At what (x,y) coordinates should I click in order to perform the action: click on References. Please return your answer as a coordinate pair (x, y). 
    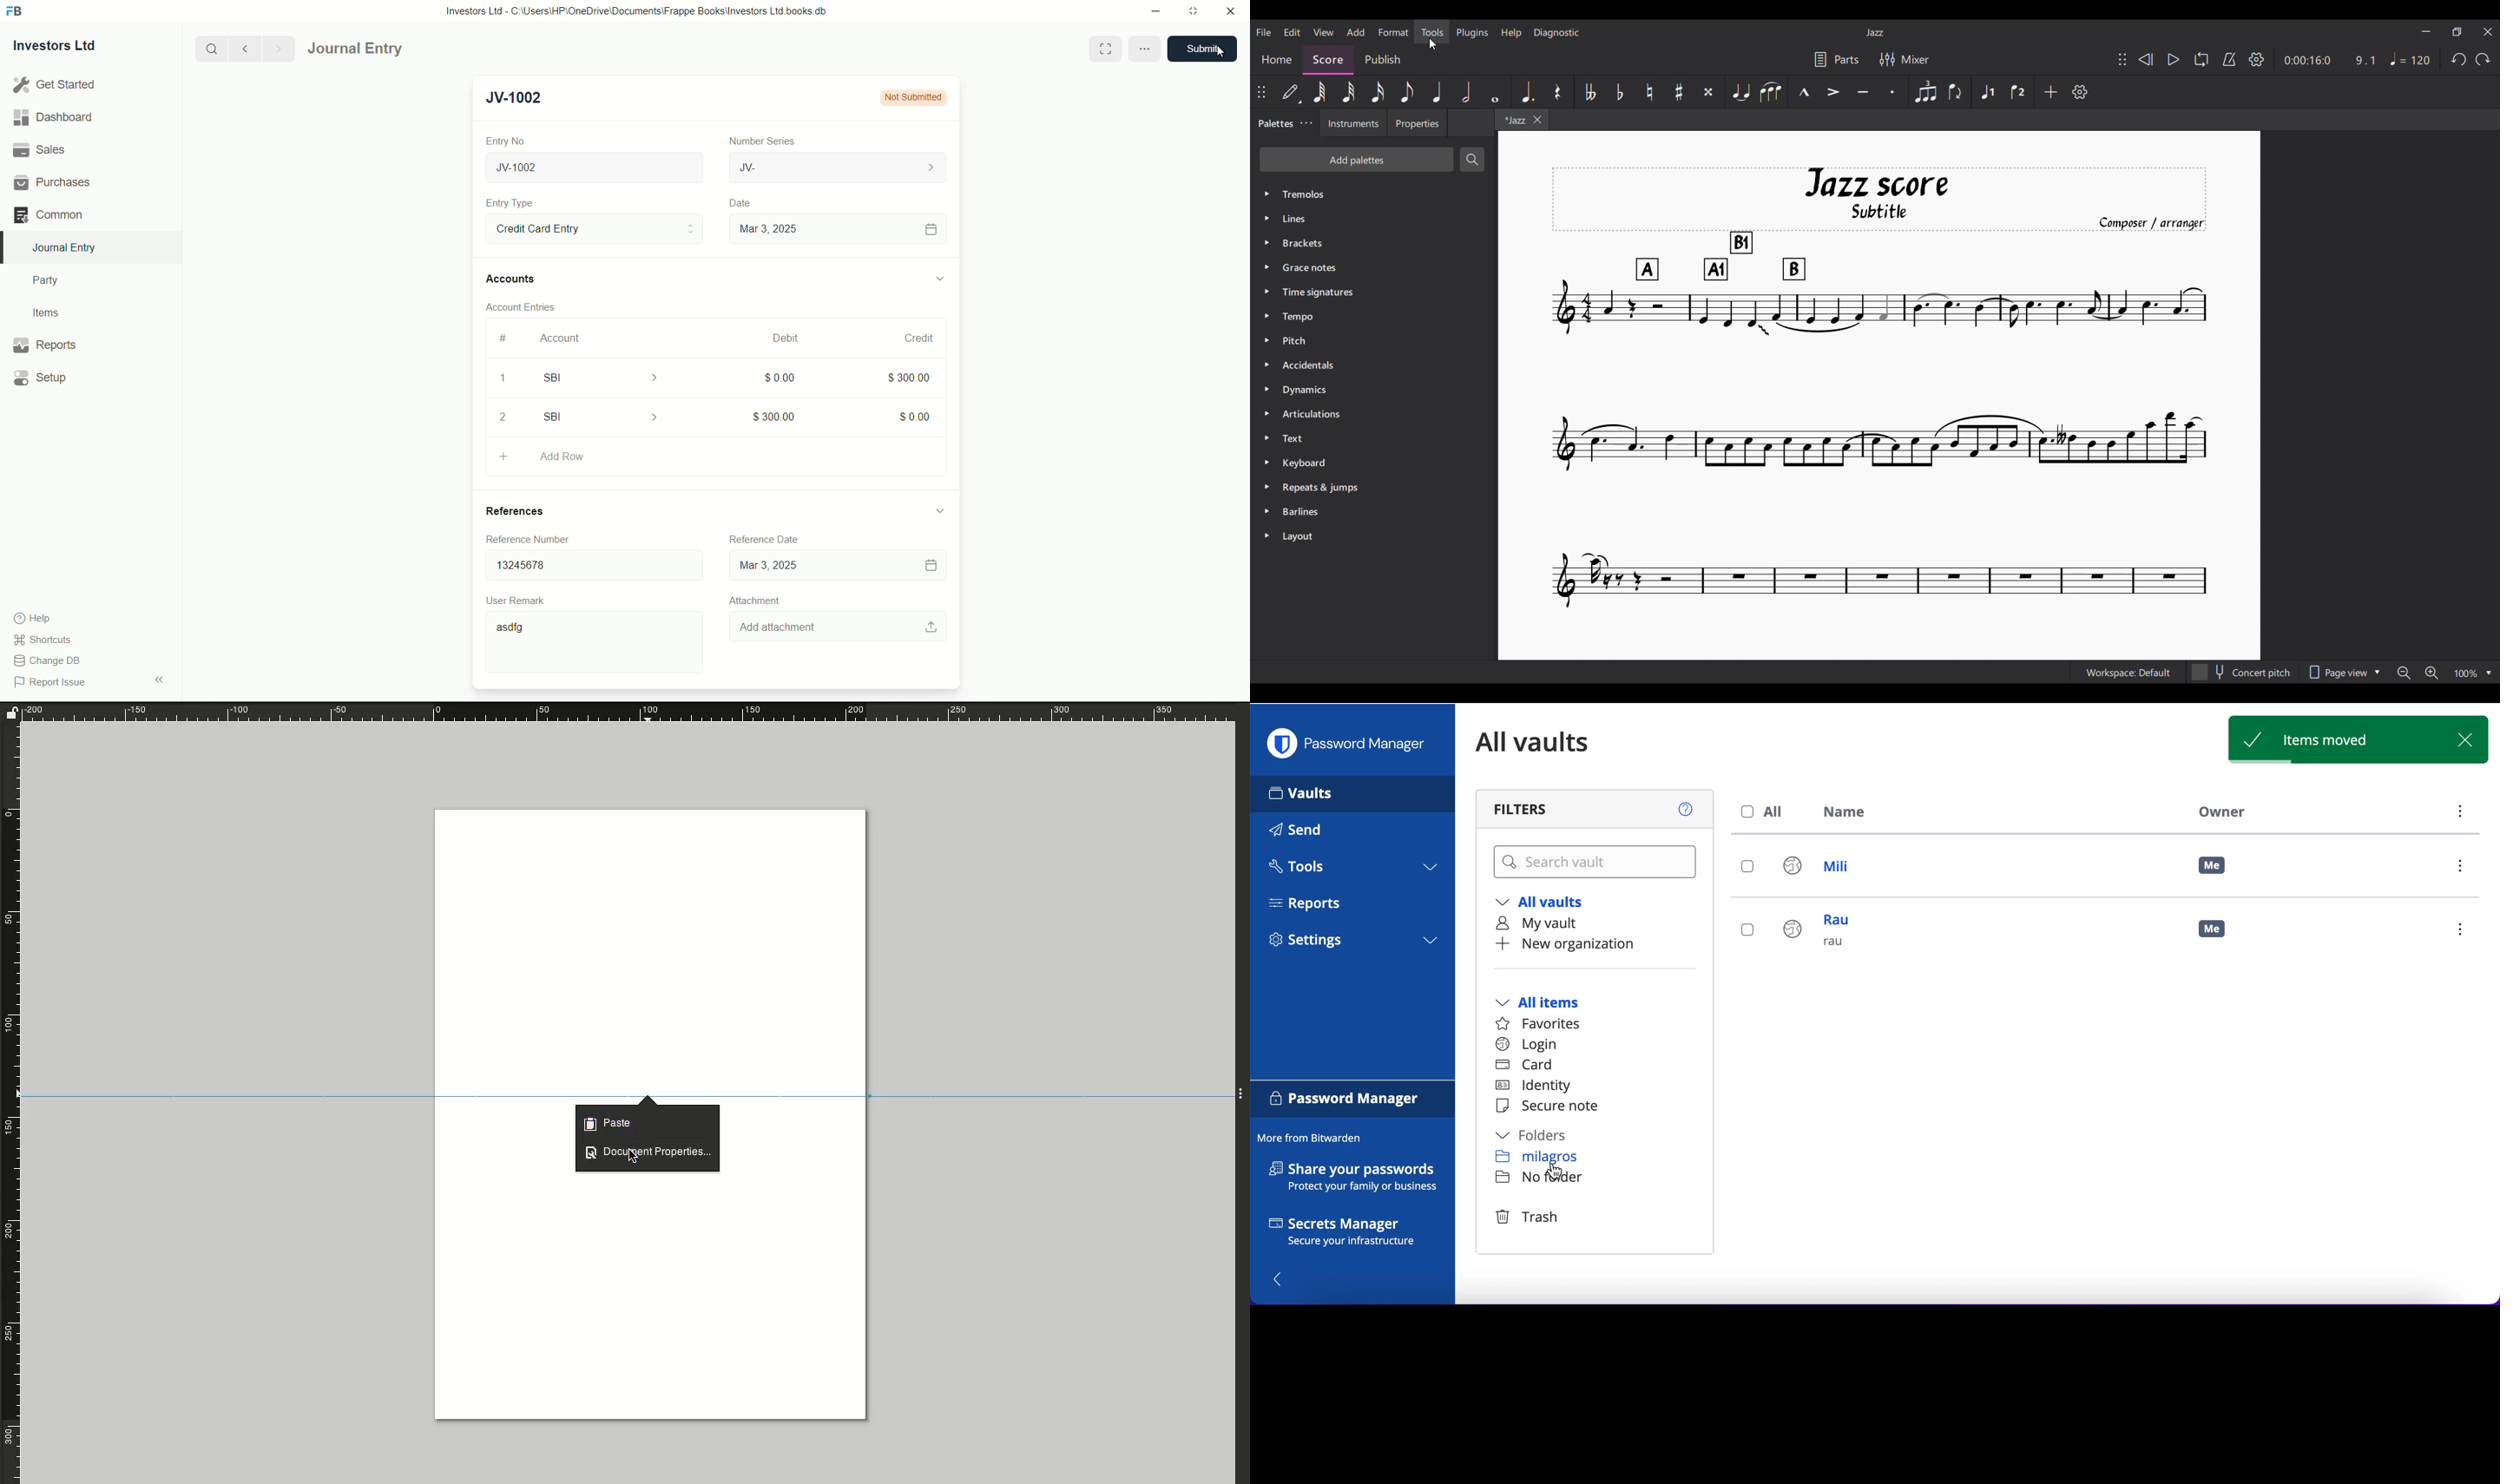
    Looking at the image, I should click on (527, 511).